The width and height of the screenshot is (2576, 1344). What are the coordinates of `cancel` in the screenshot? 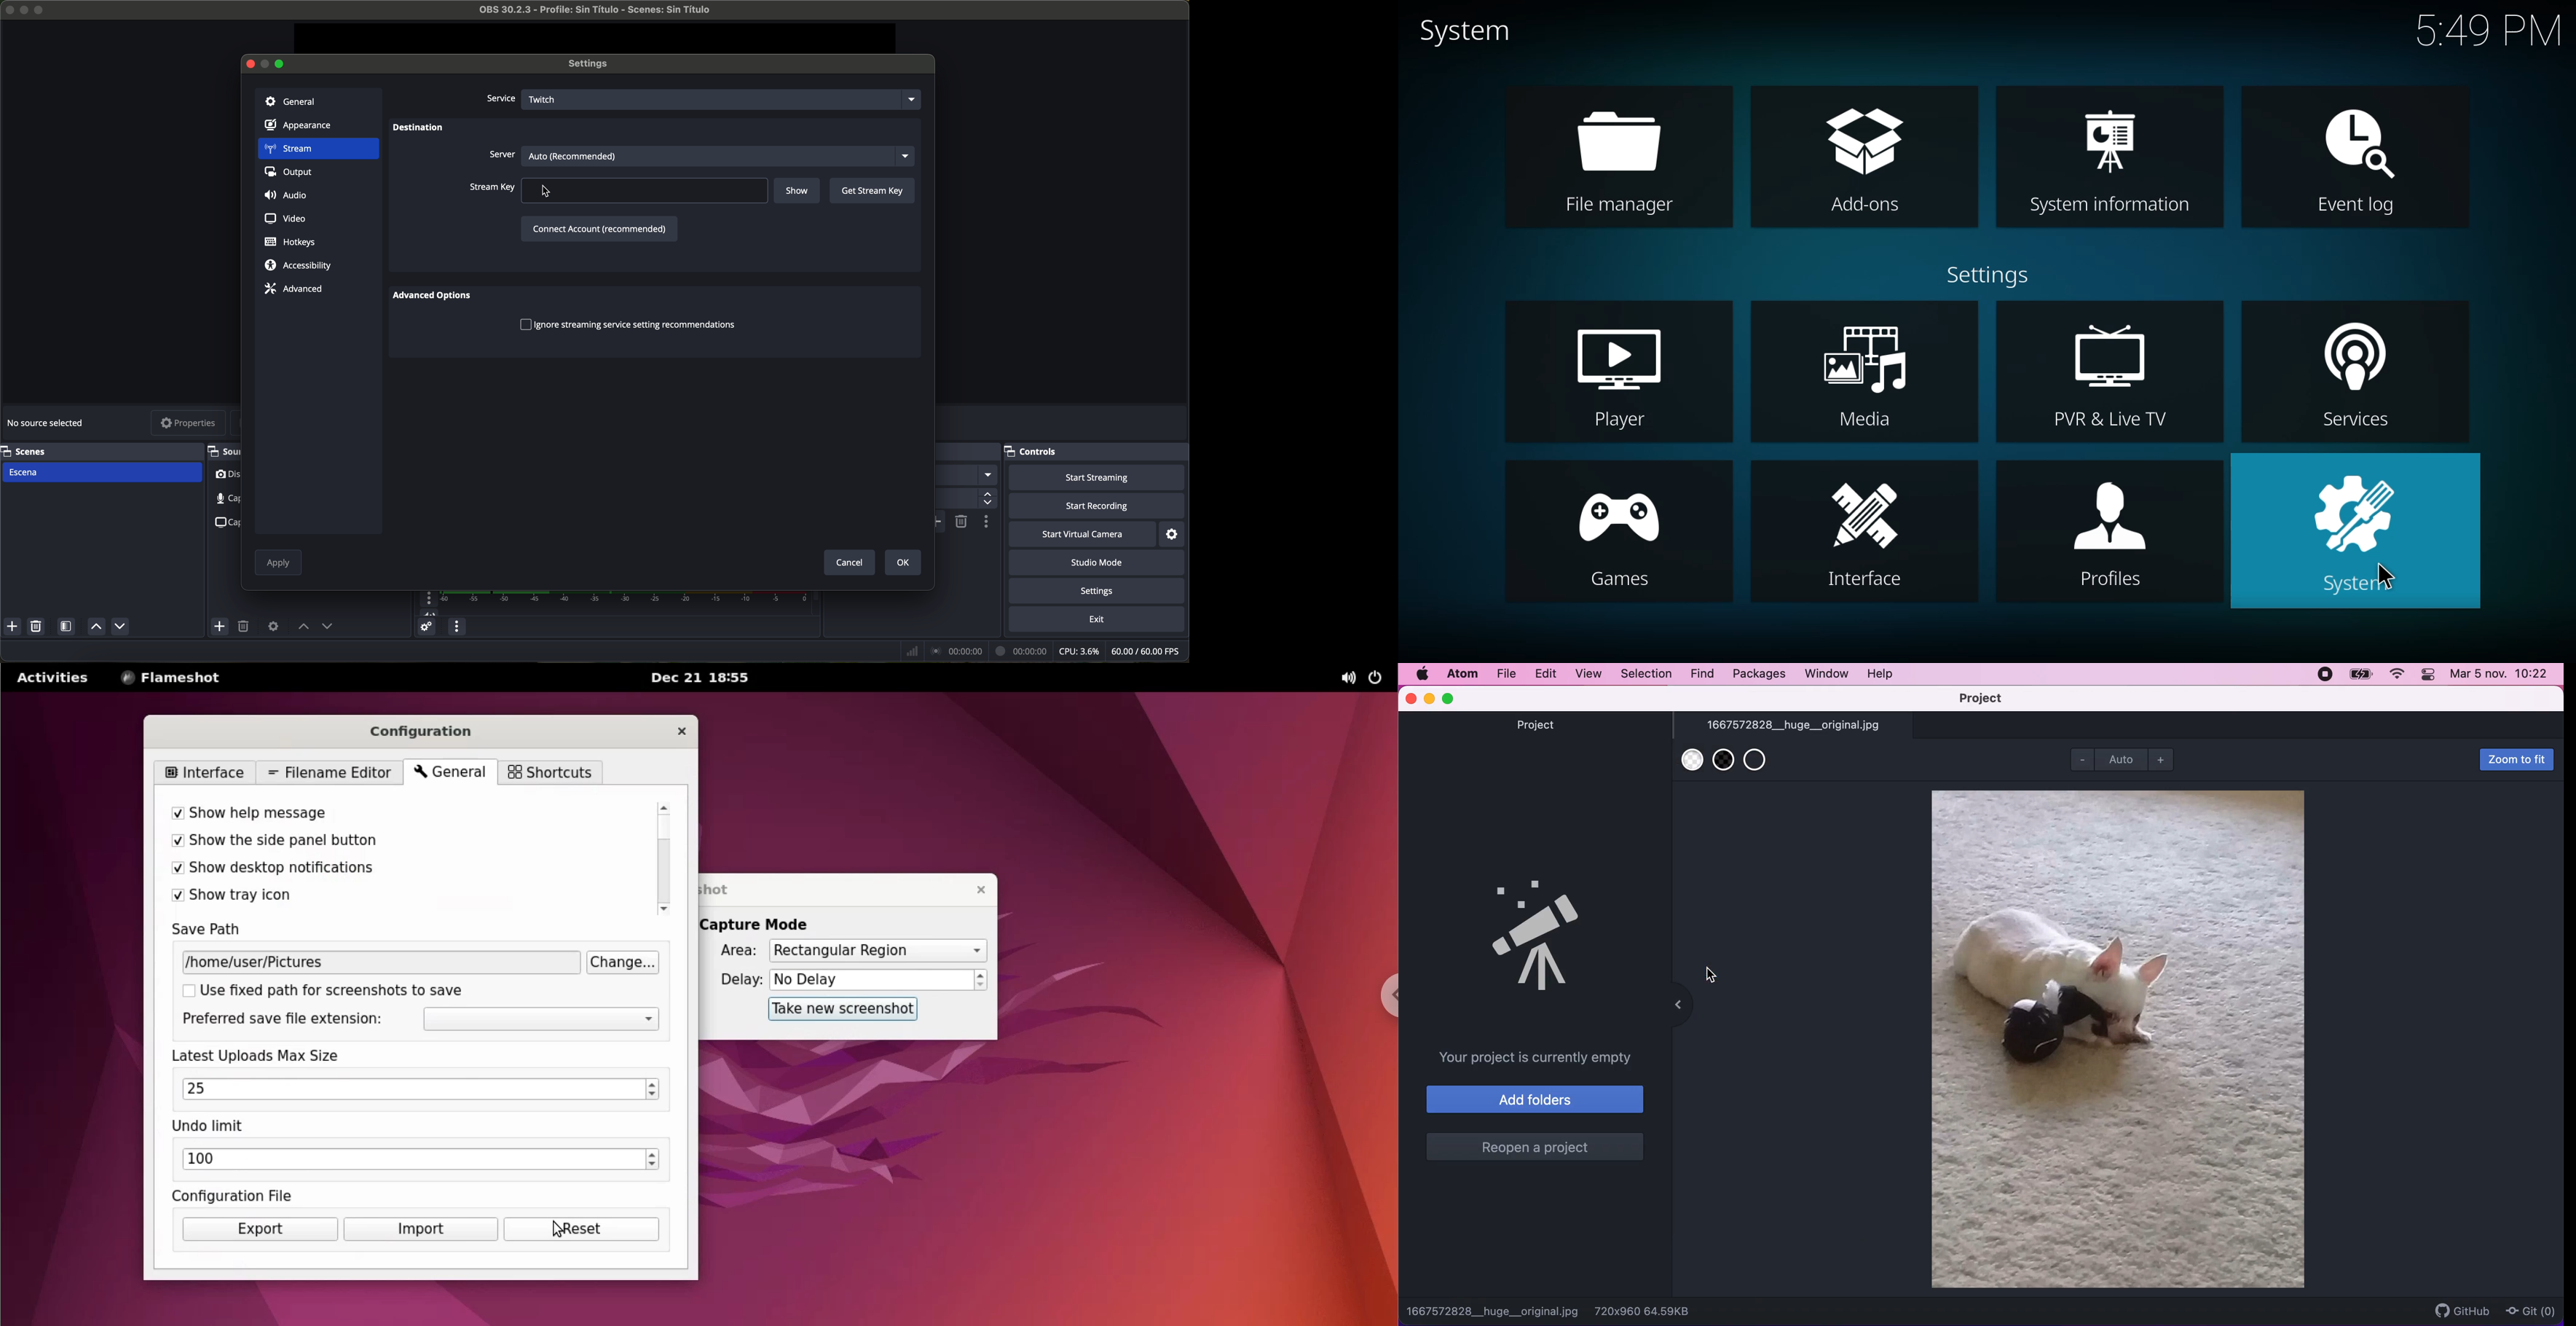 It's located at (849, 562).